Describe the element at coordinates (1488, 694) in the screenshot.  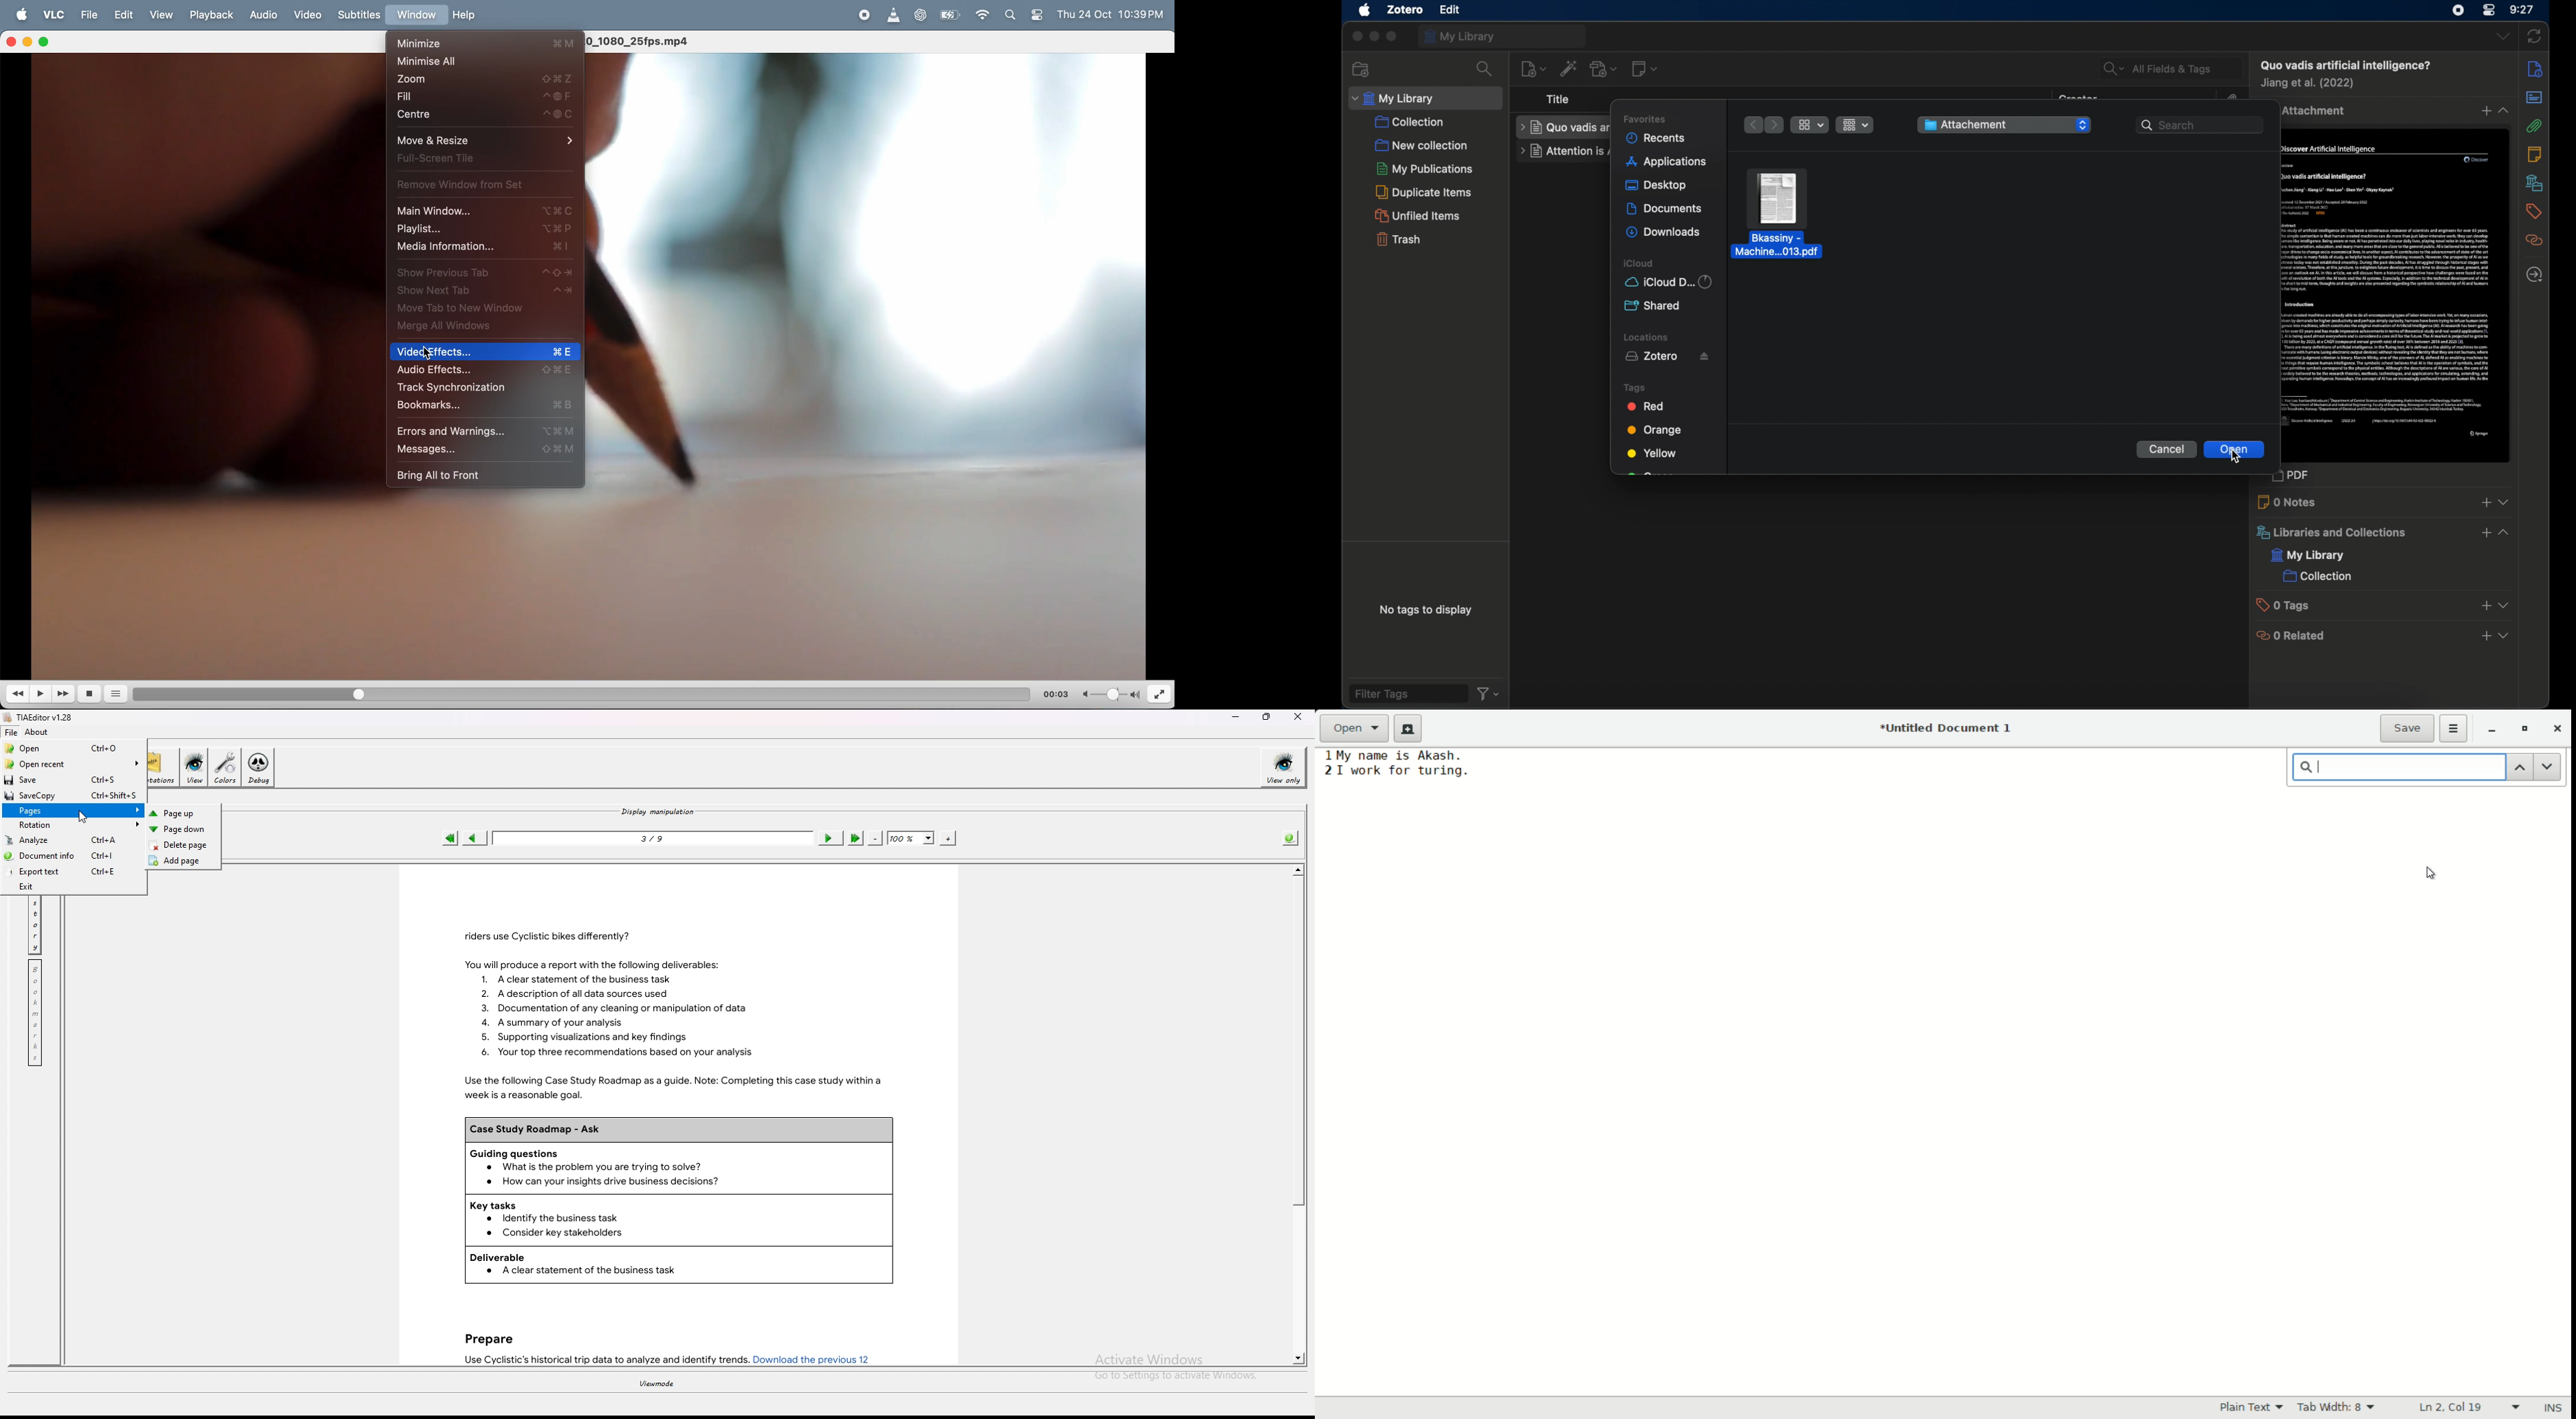
I see `filter dropdown` at that location.